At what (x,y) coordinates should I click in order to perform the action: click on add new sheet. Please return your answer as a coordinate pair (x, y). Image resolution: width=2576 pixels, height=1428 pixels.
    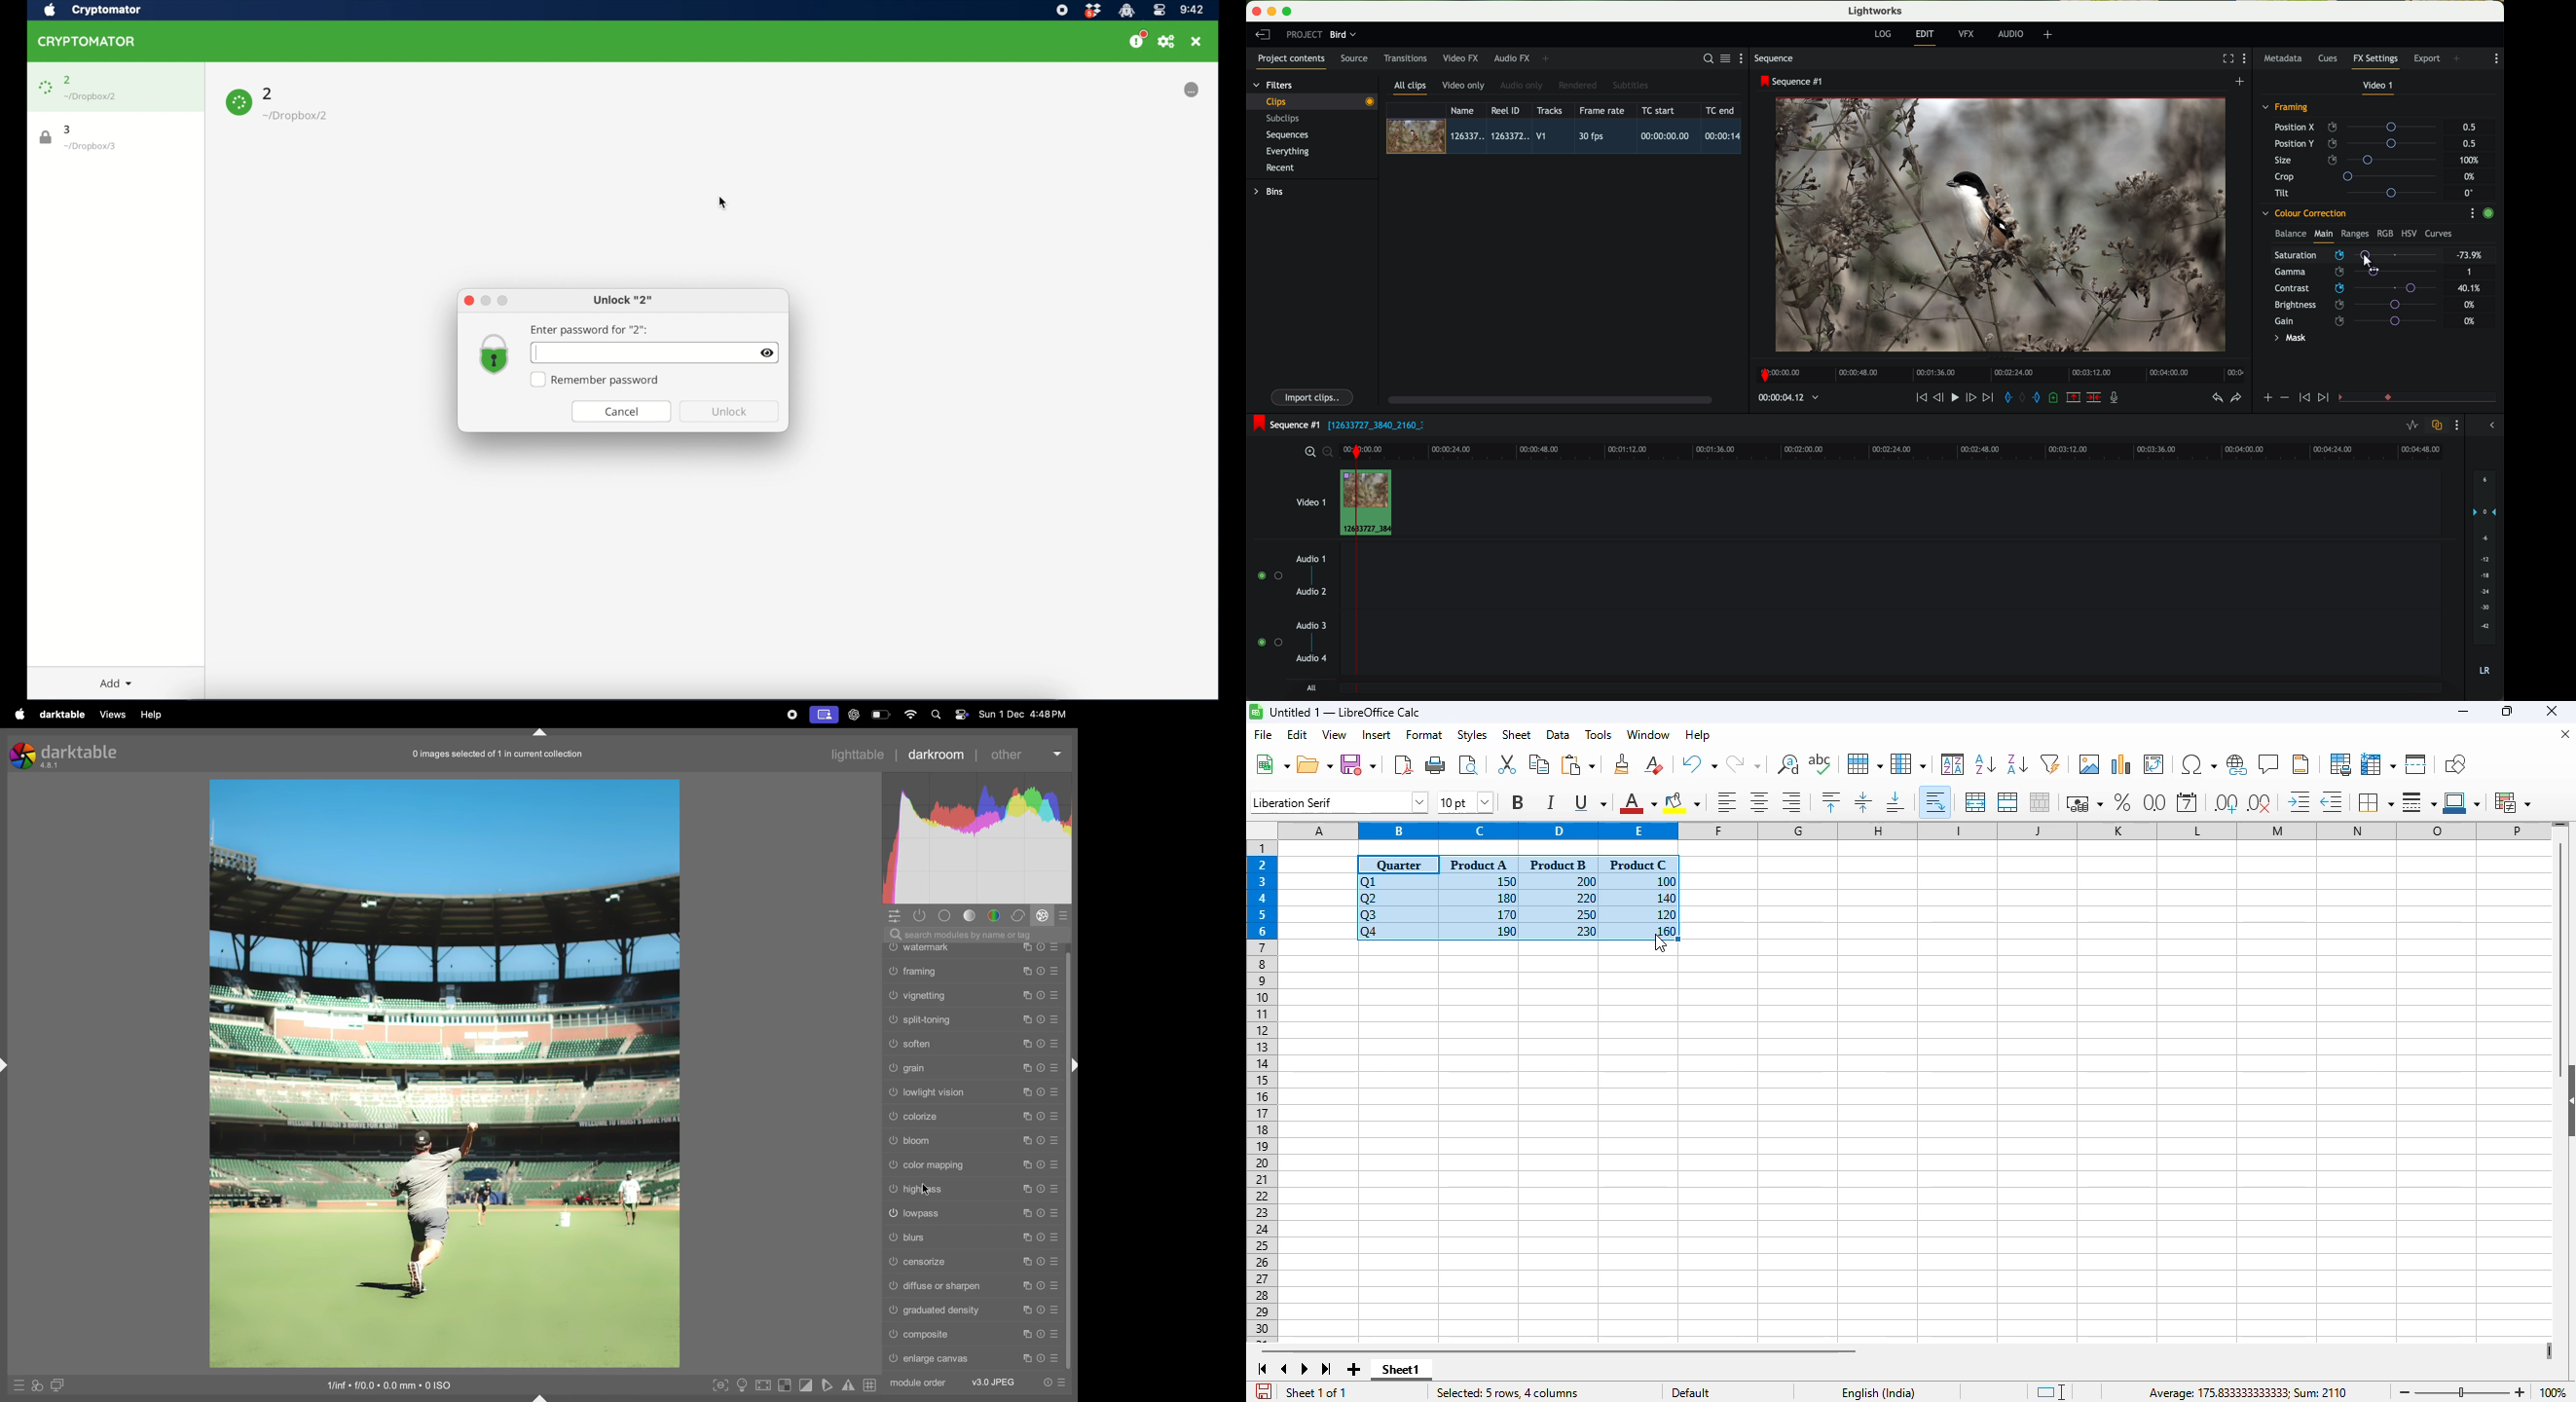
    Looking at the image, I should click on (1351, 1369).